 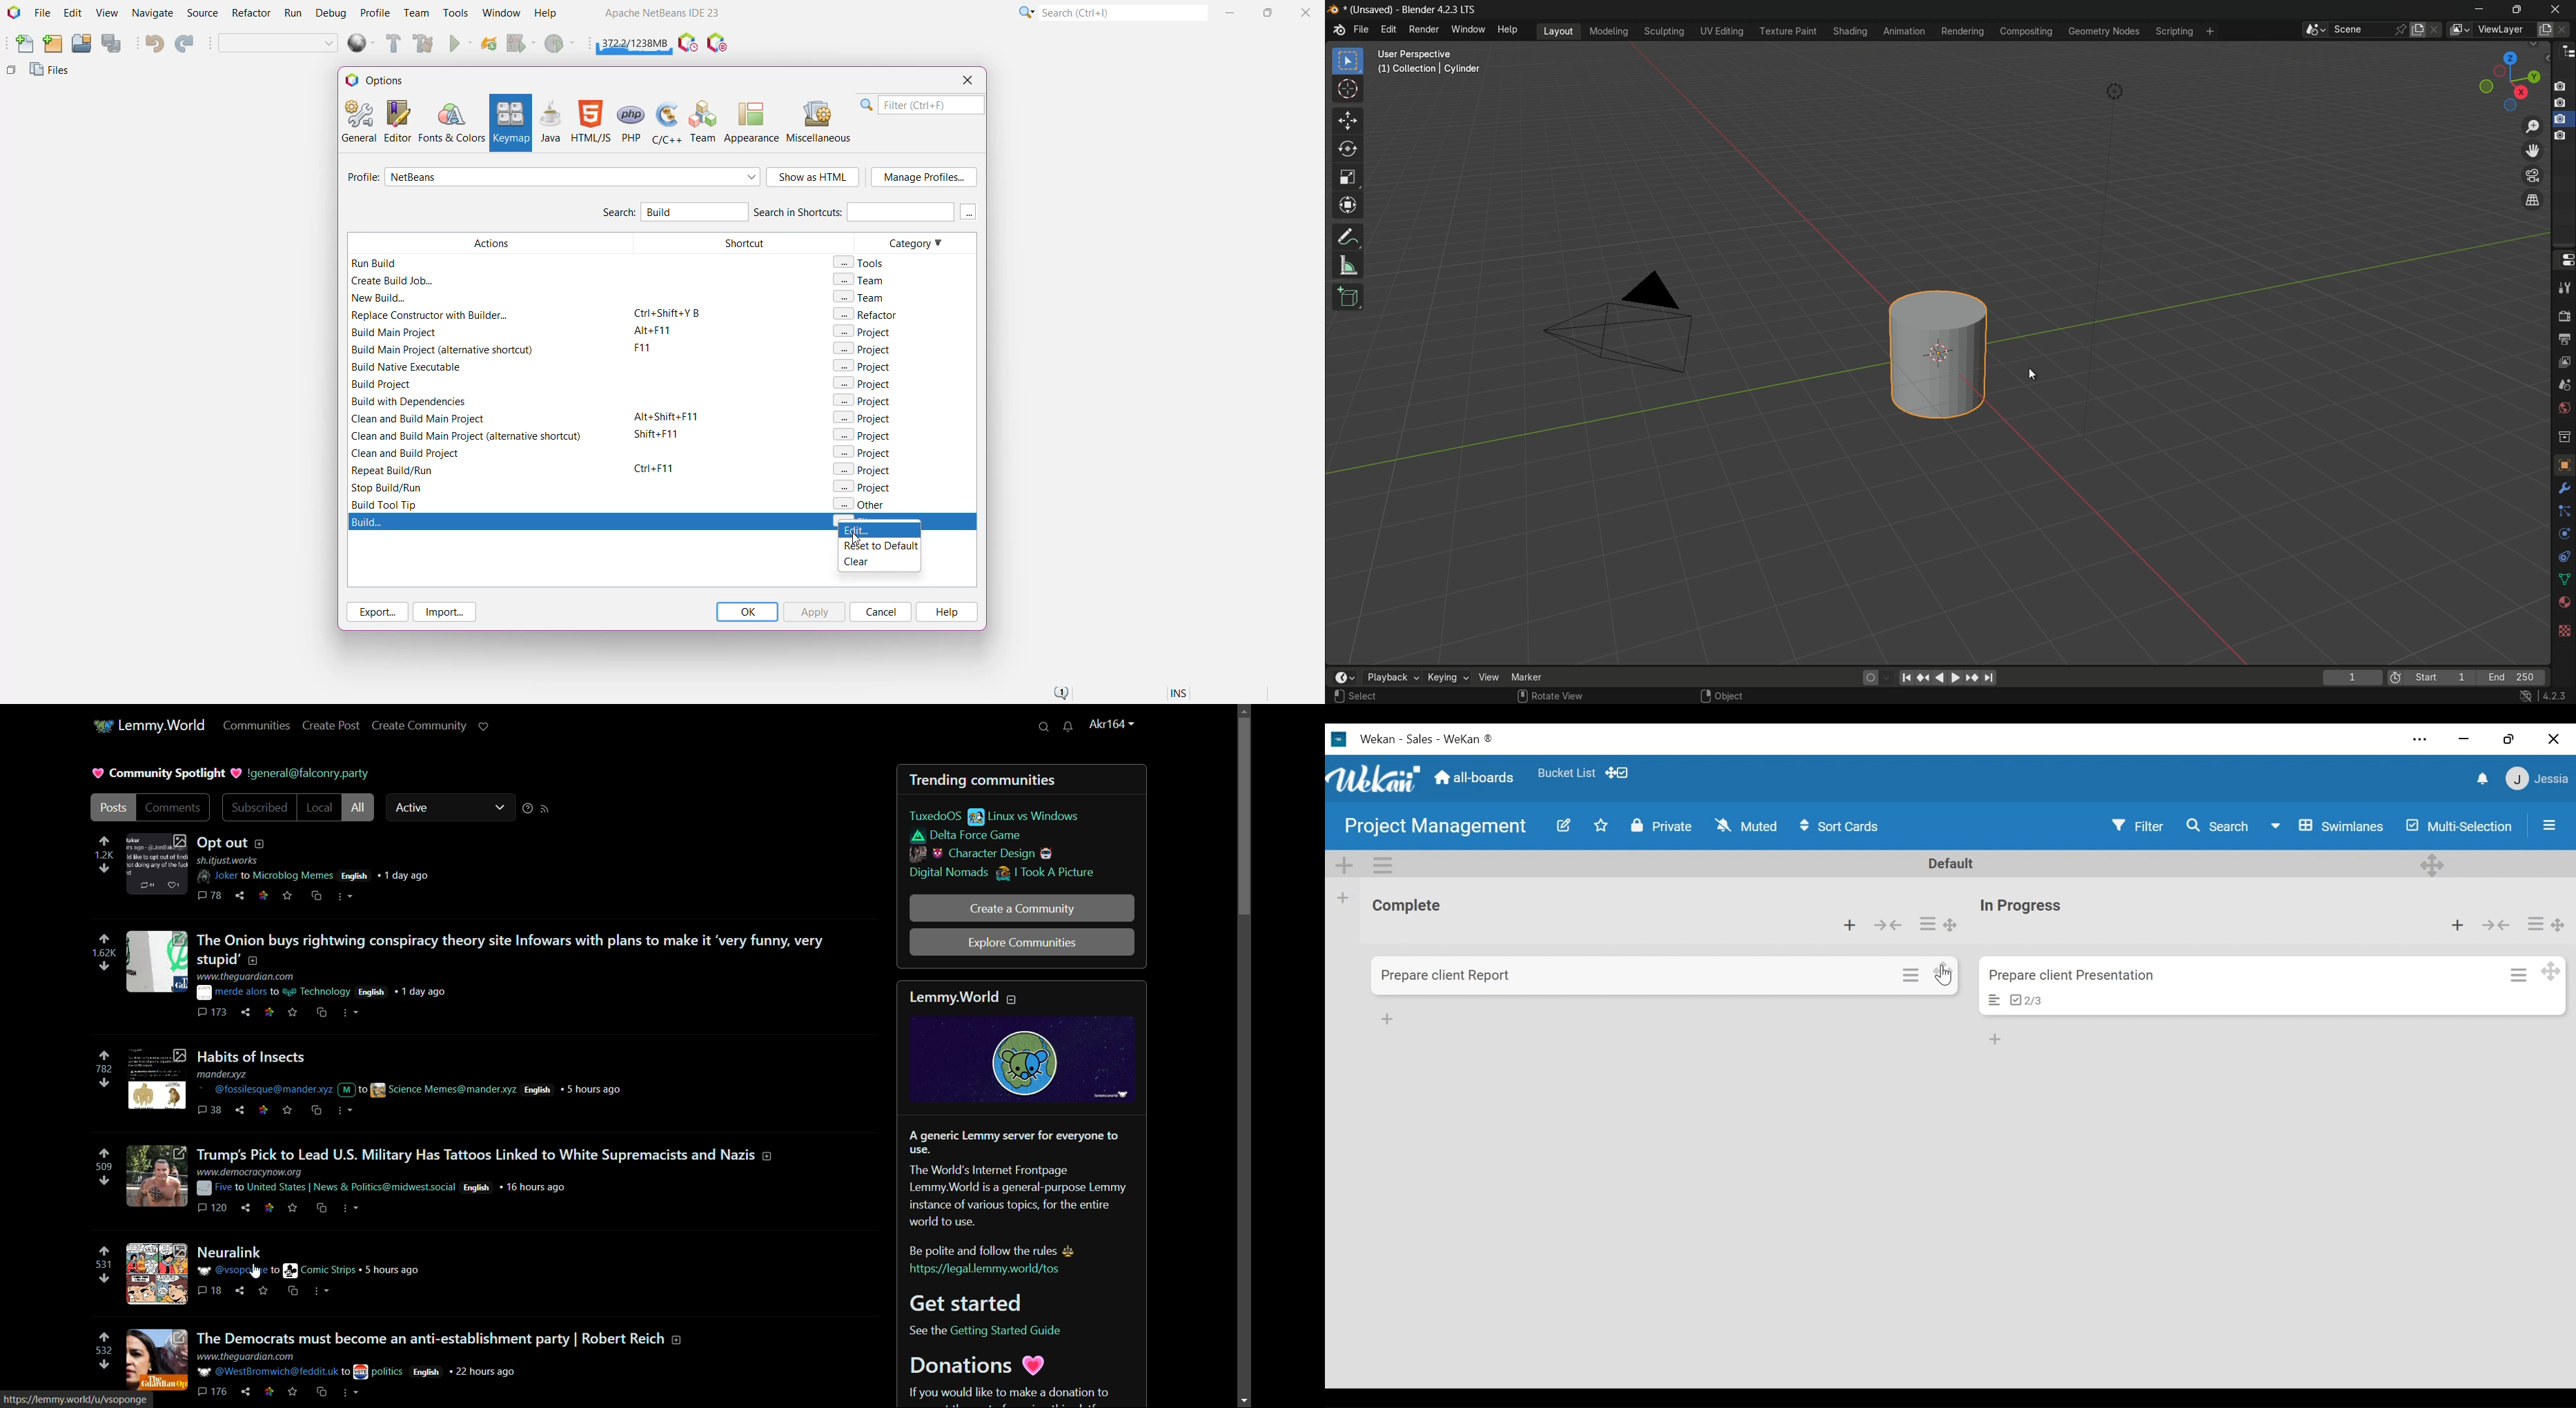 I want to click on rendering, so click(x=1962, y=31).